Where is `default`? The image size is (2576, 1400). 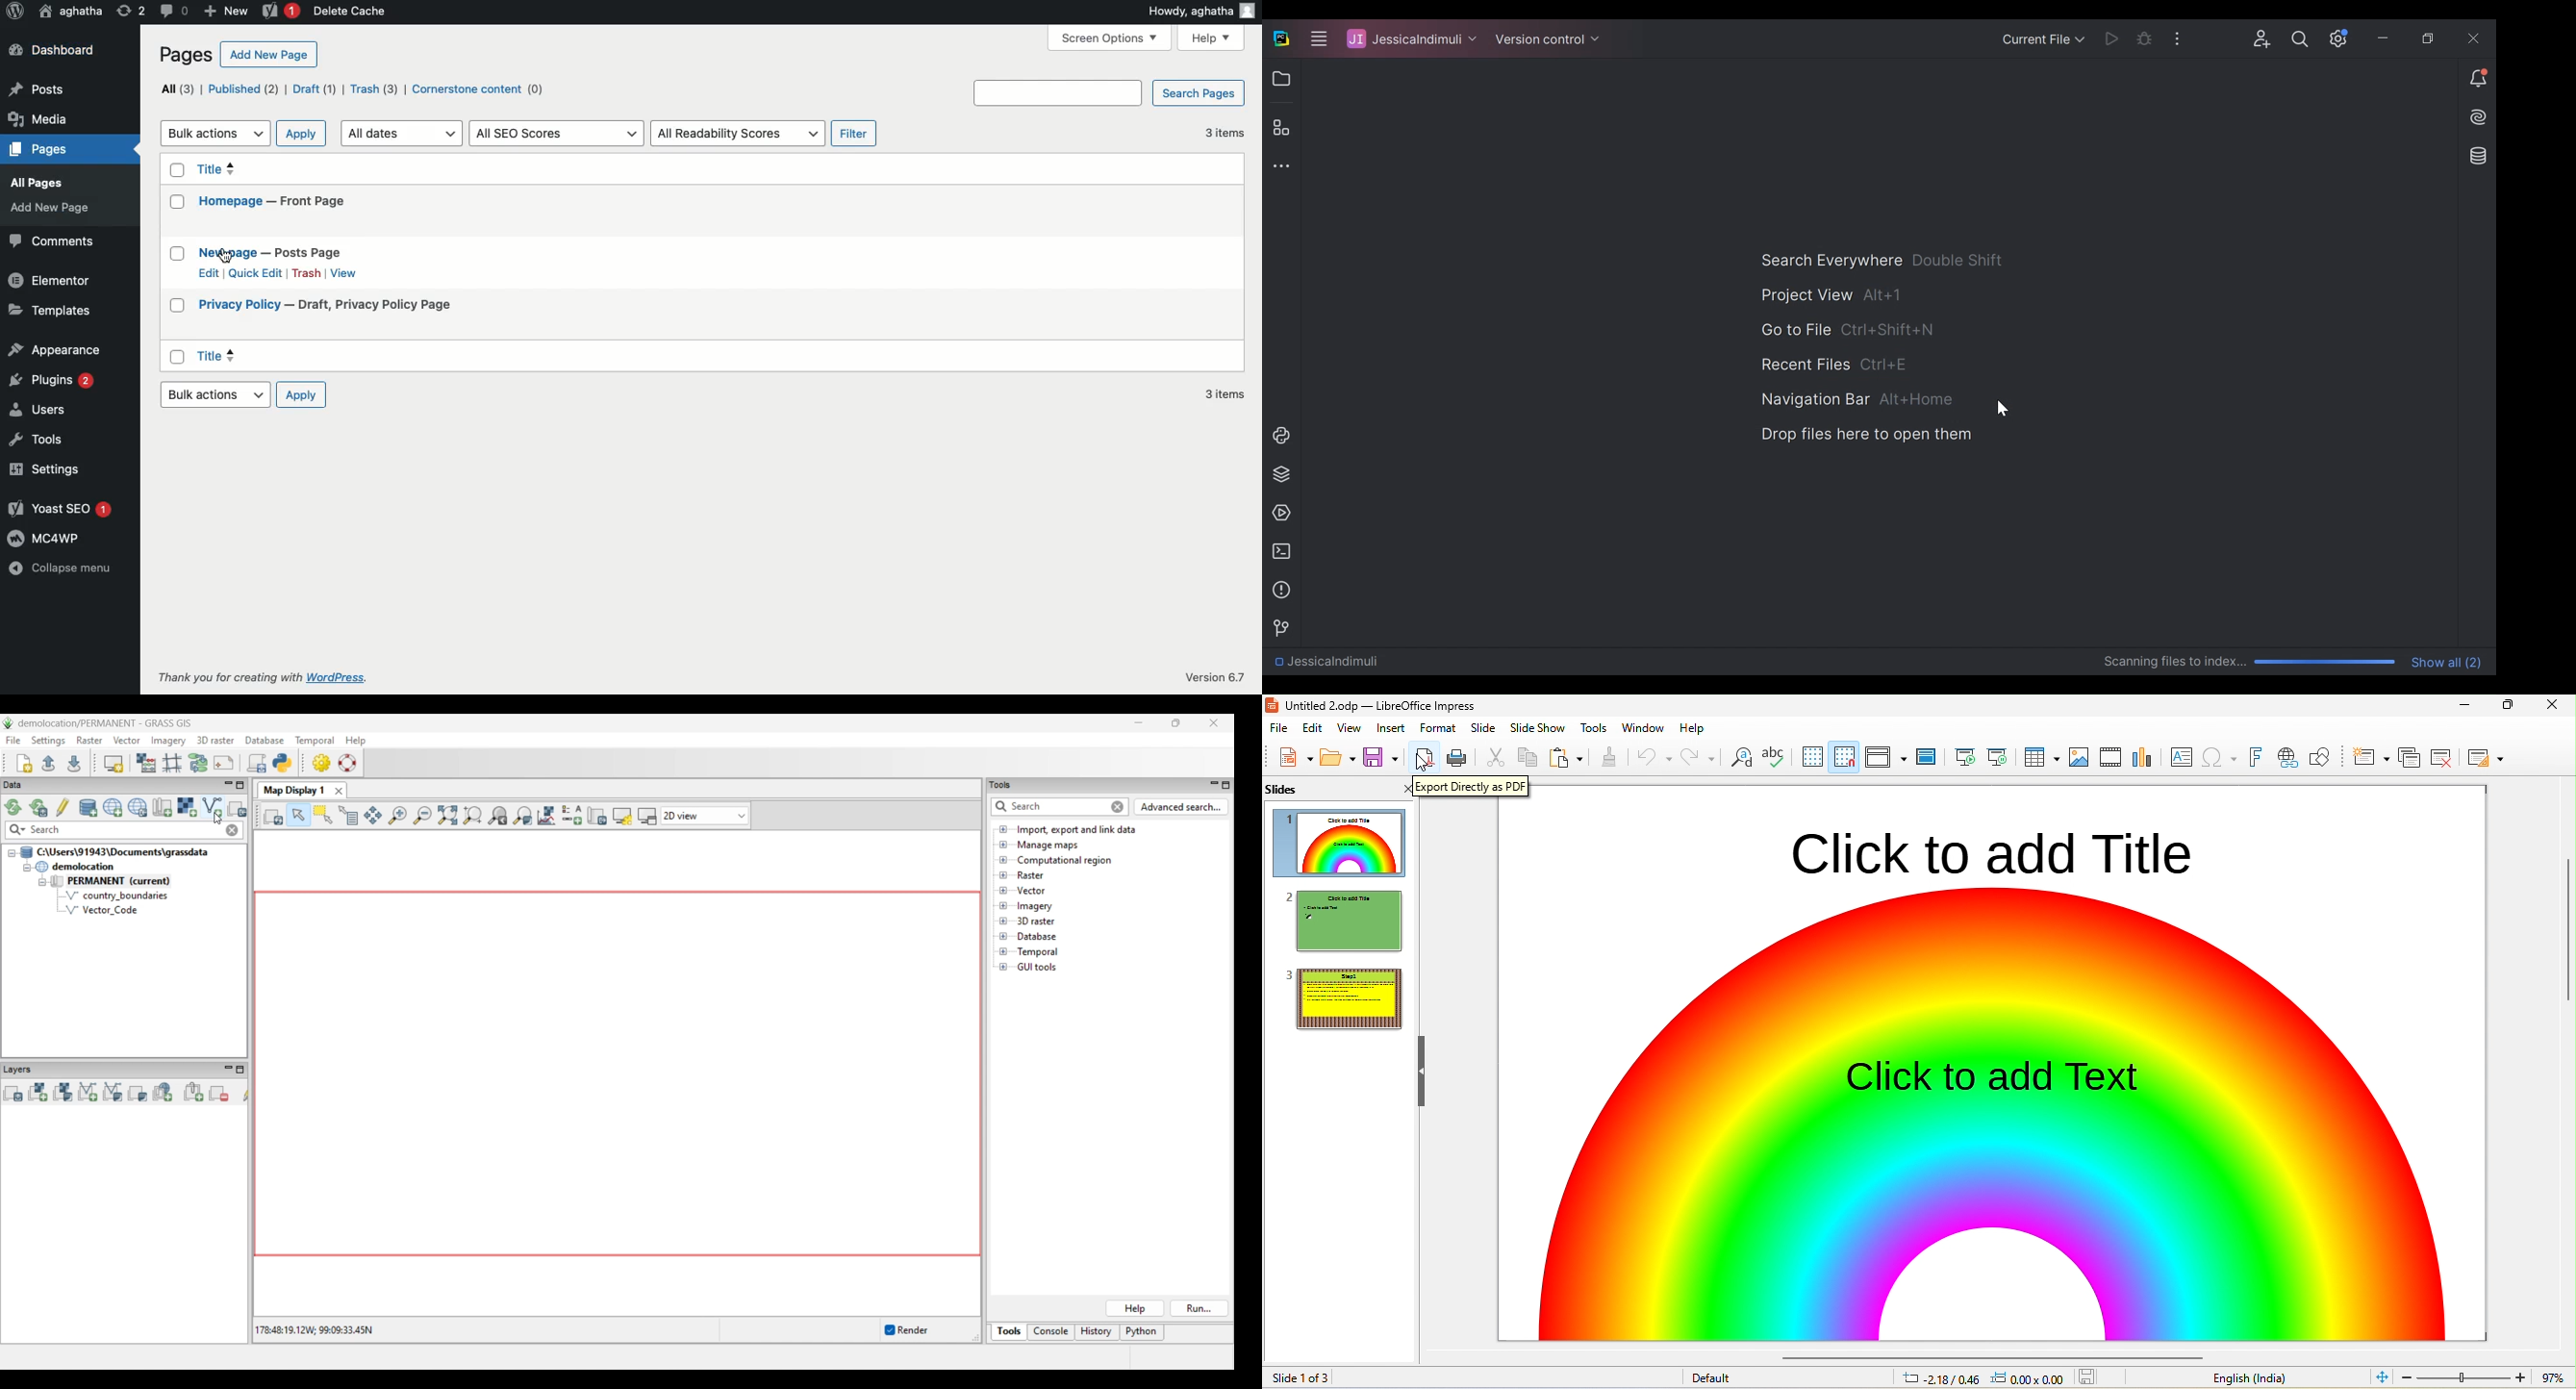 default is located at coordinates (1711, 1378).